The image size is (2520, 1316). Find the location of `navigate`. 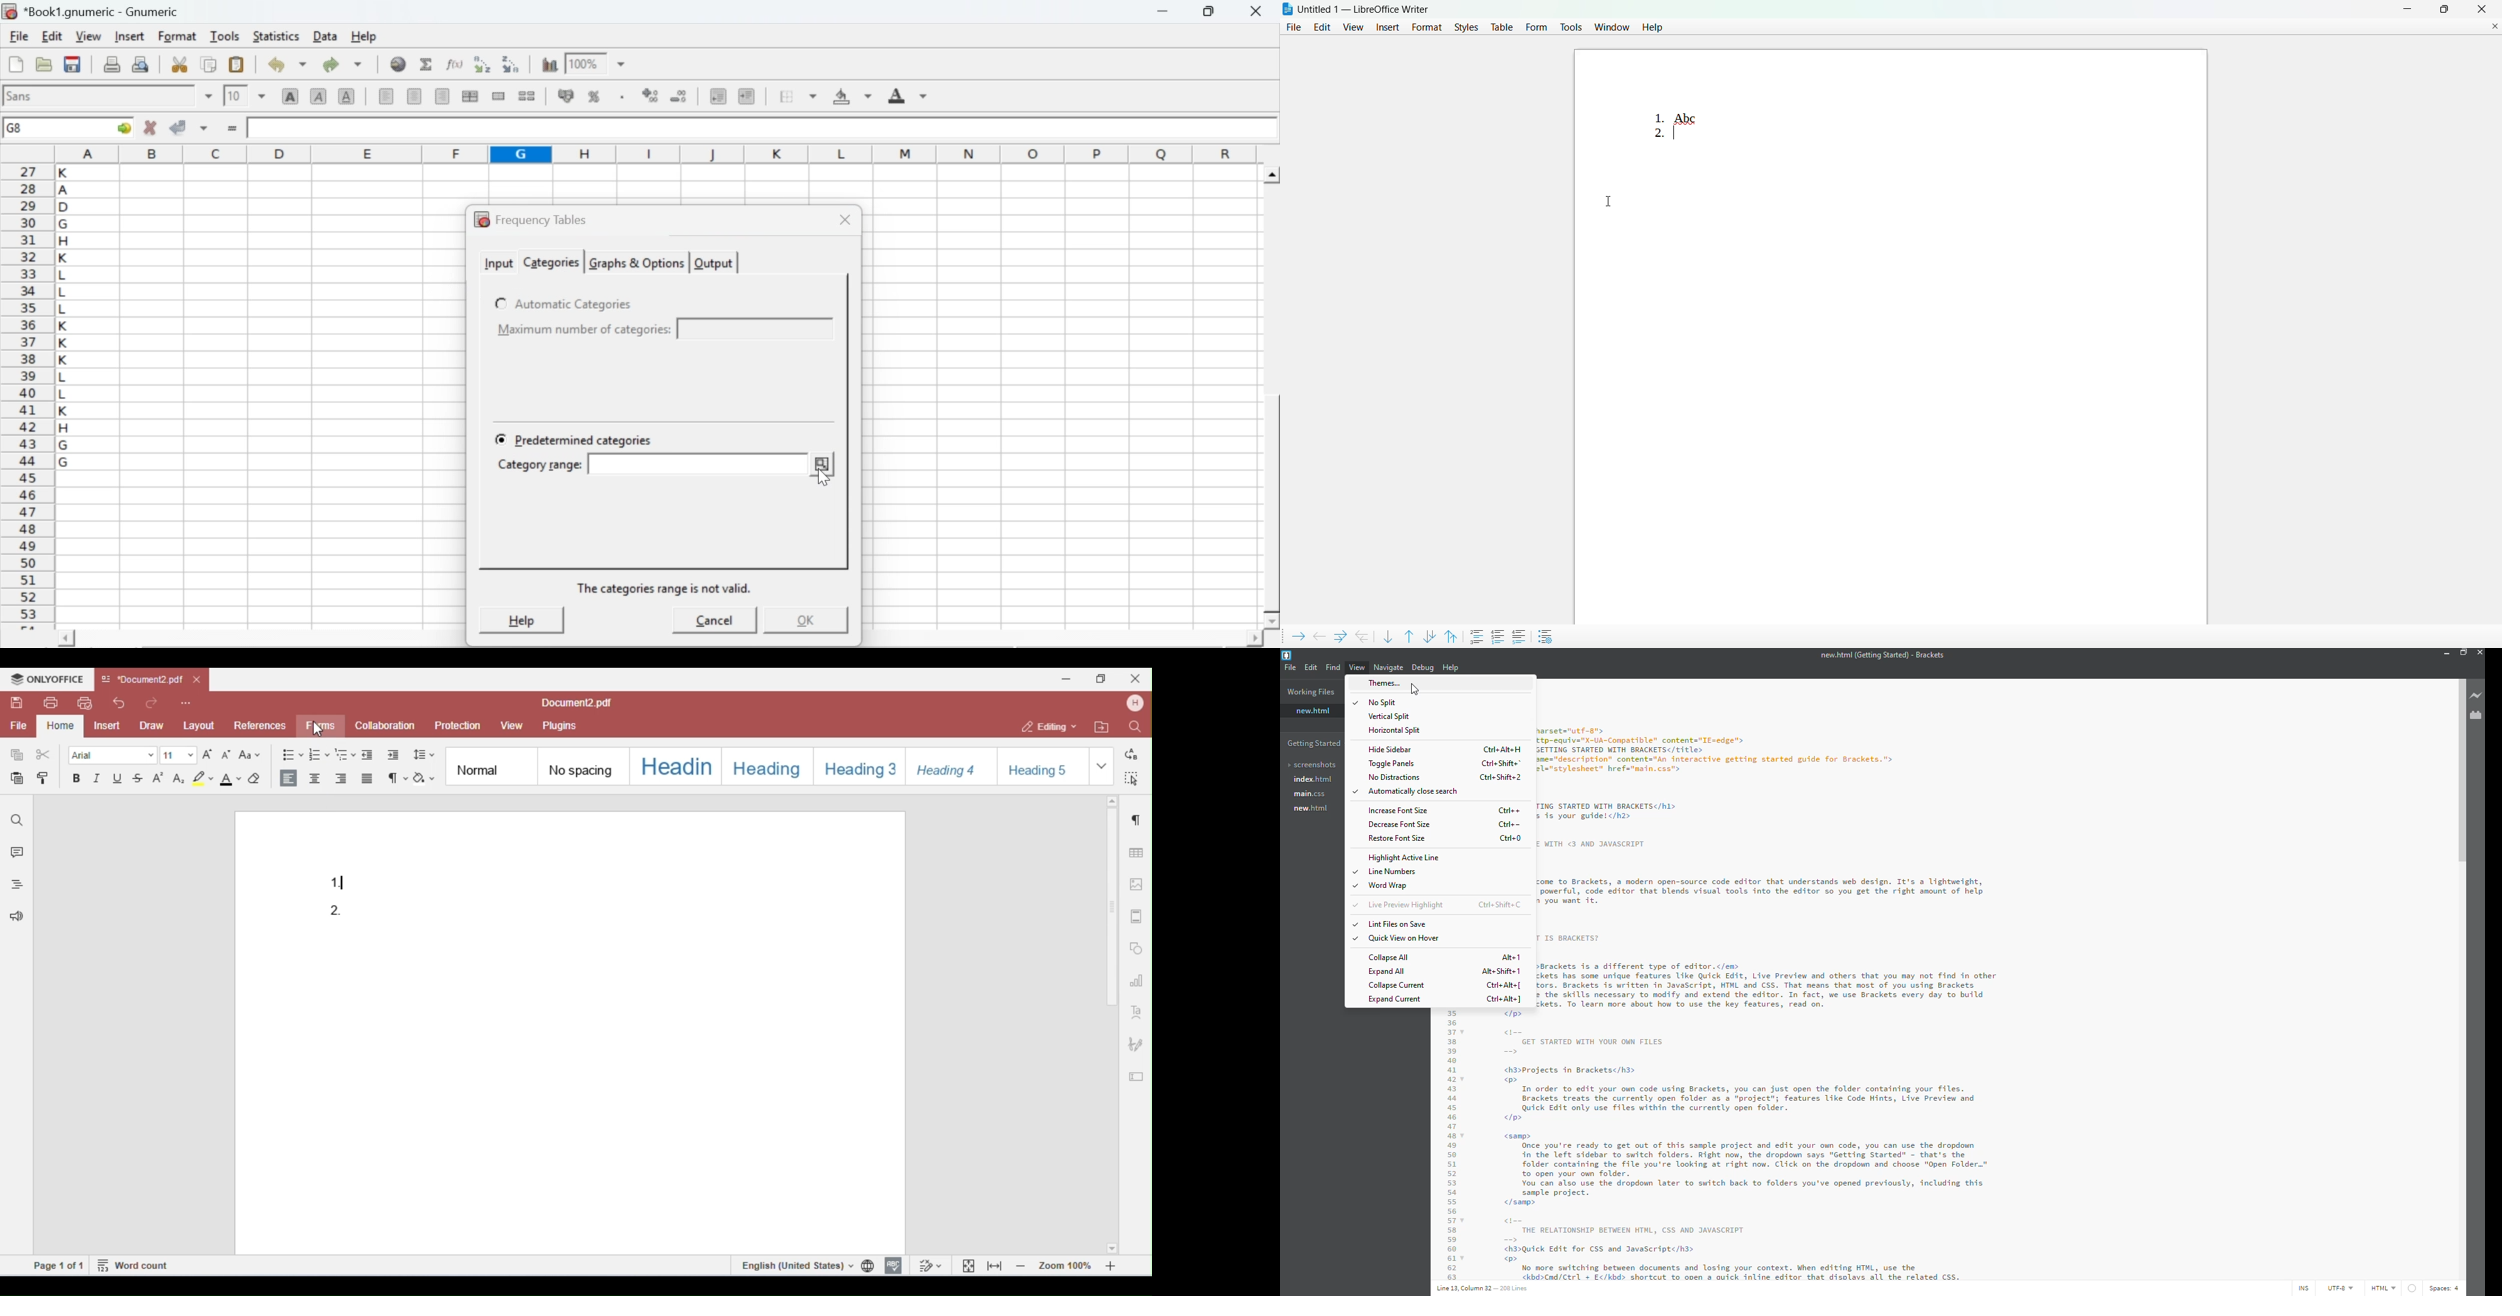

navigate is located at coordinates (1387, 667).